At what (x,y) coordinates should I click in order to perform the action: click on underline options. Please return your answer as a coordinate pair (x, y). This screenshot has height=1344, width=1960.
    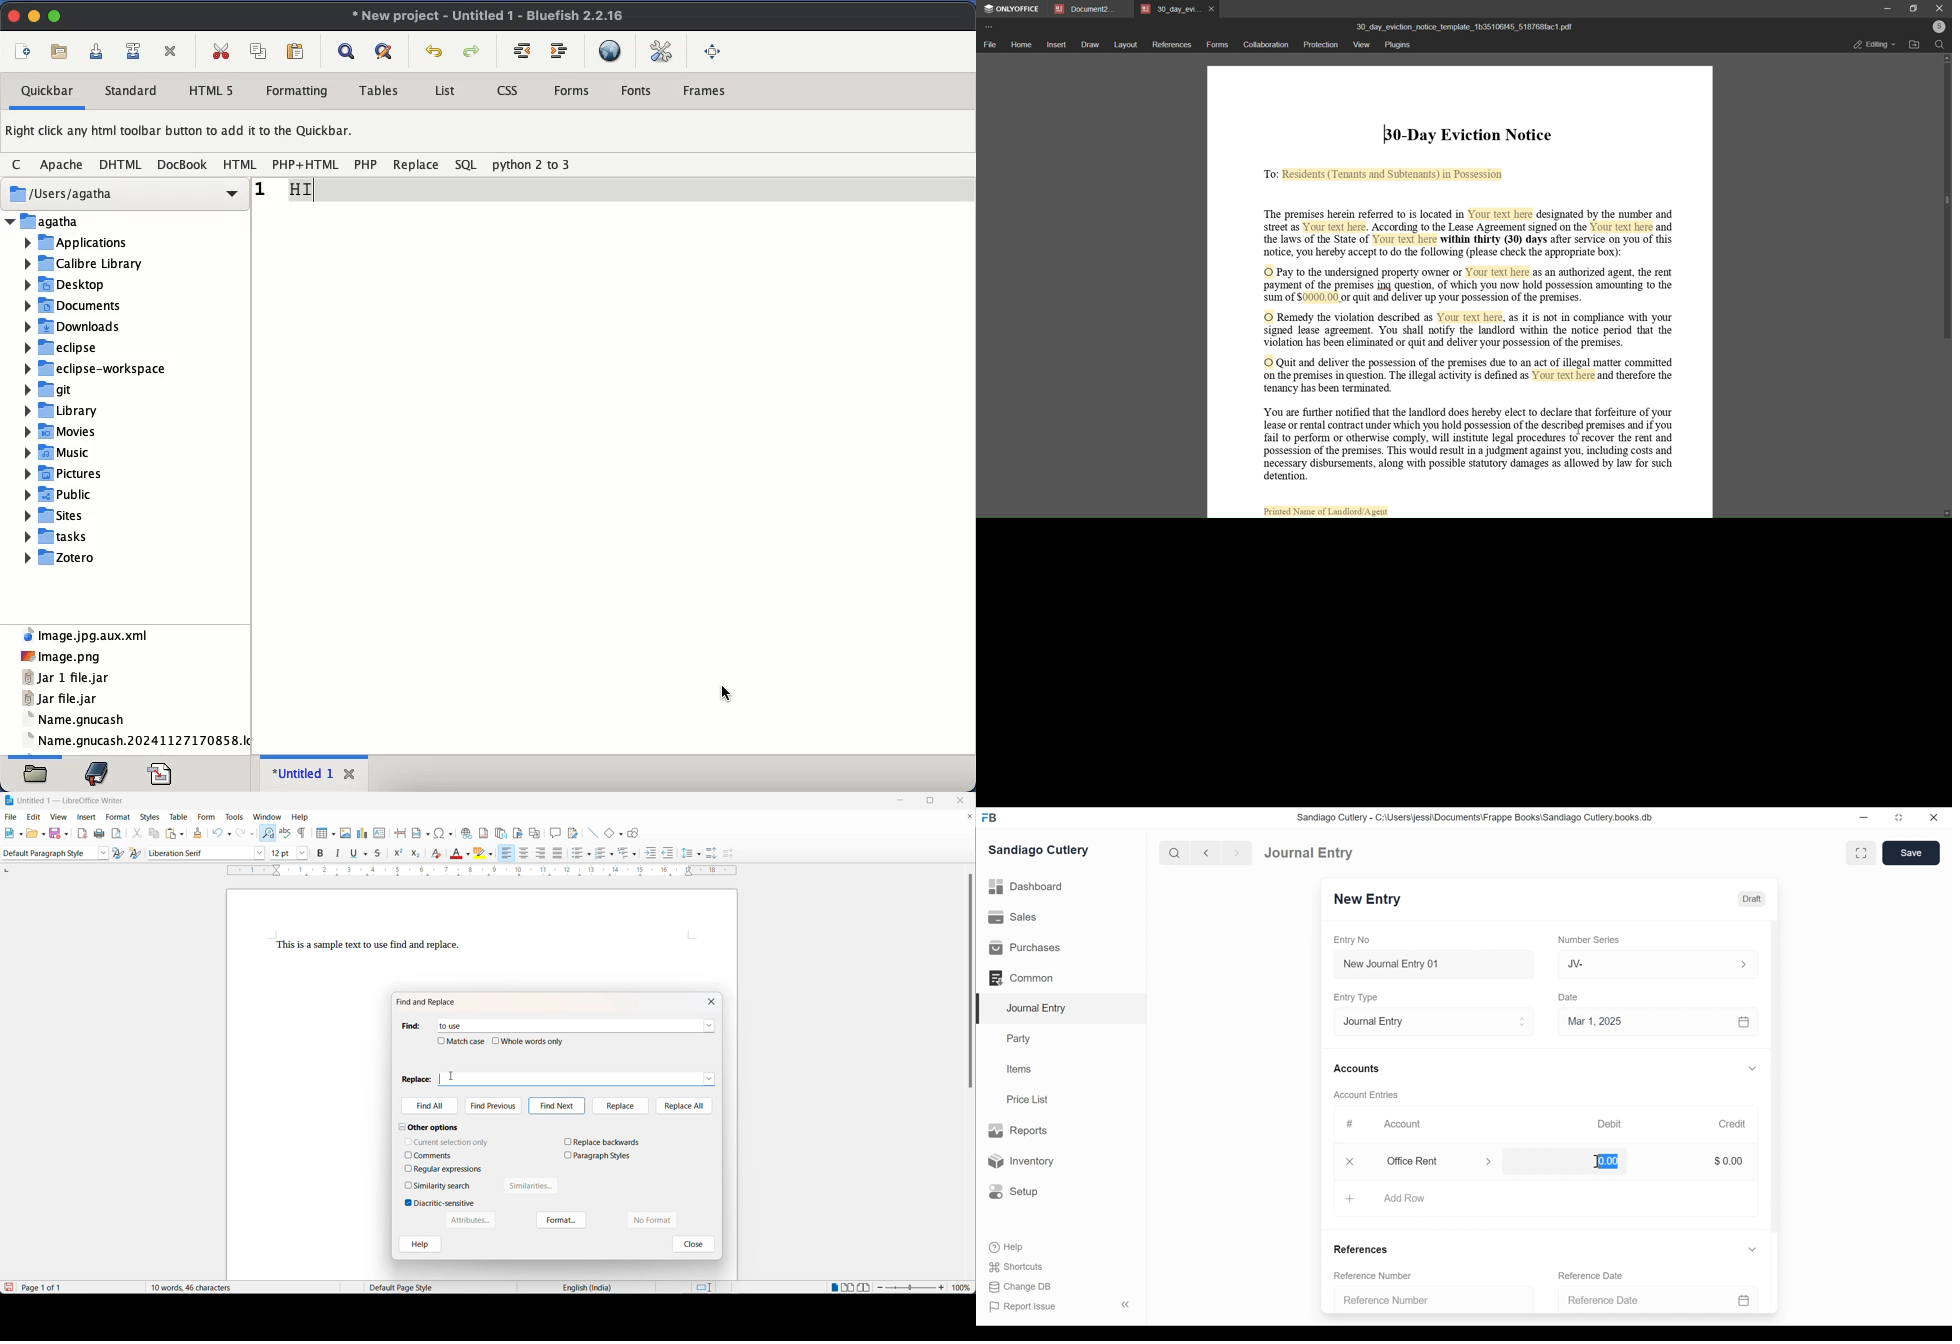
    Looking at the image, I should click on (366, 855).